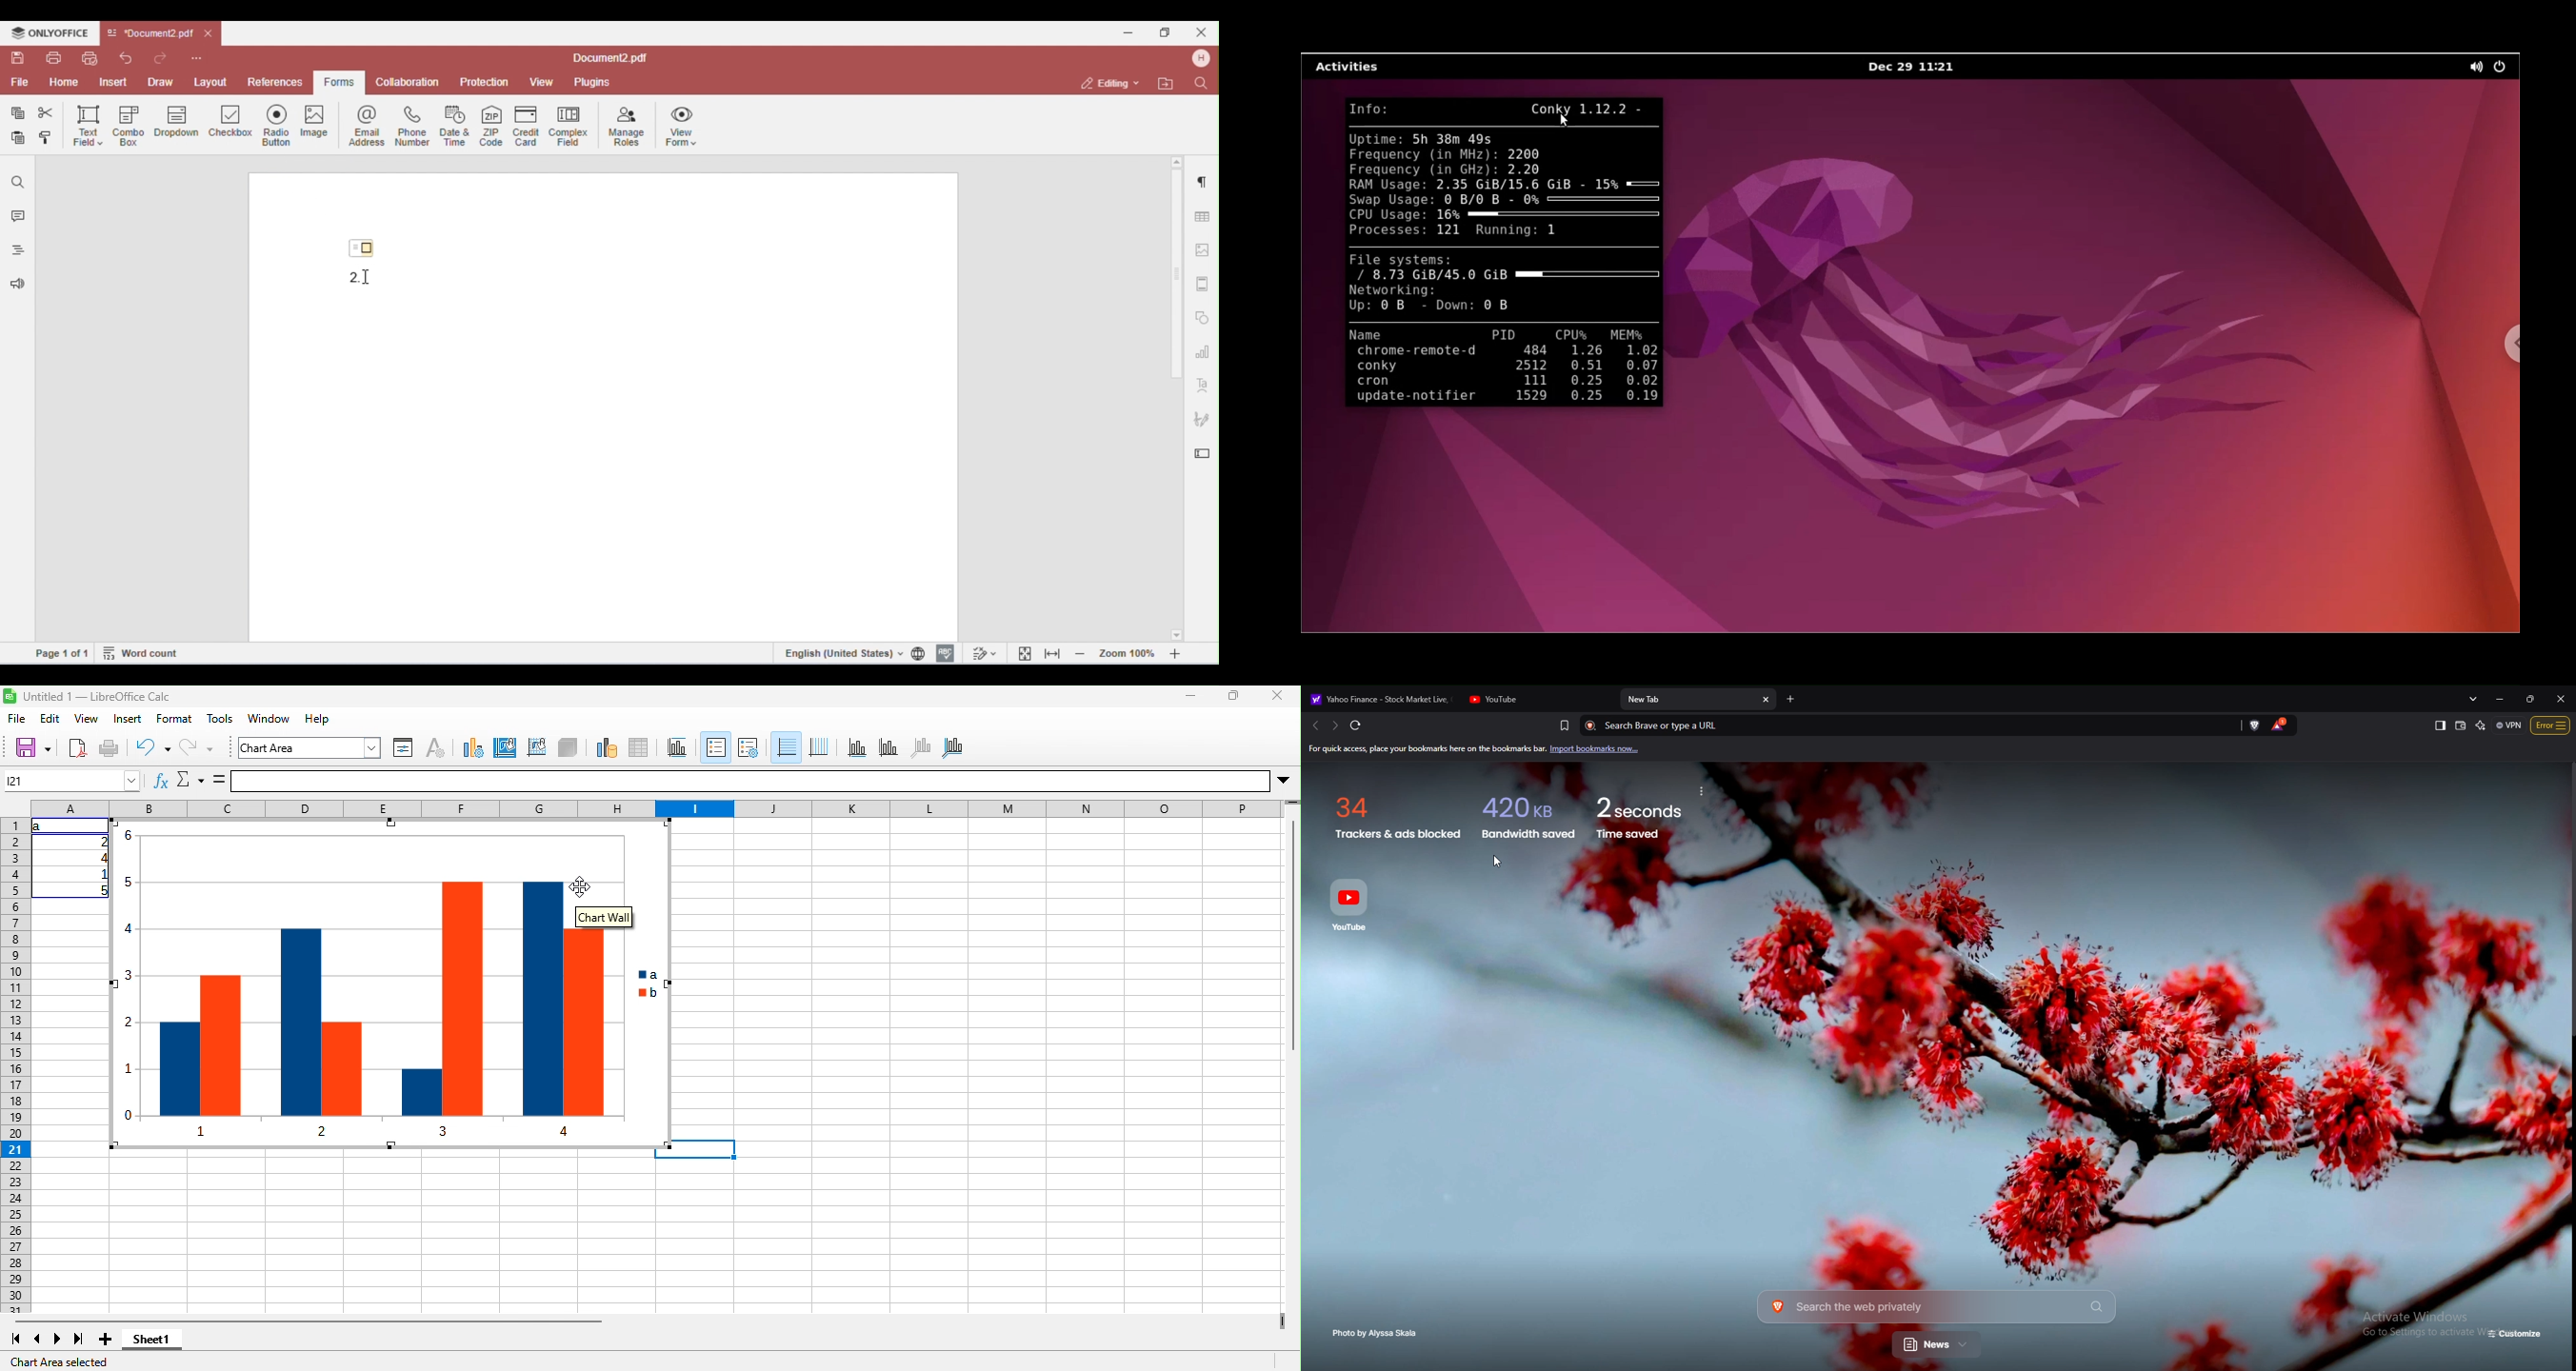  Describe the element at coordinates (435, 749) in the screenshot. I see `character` at that location.